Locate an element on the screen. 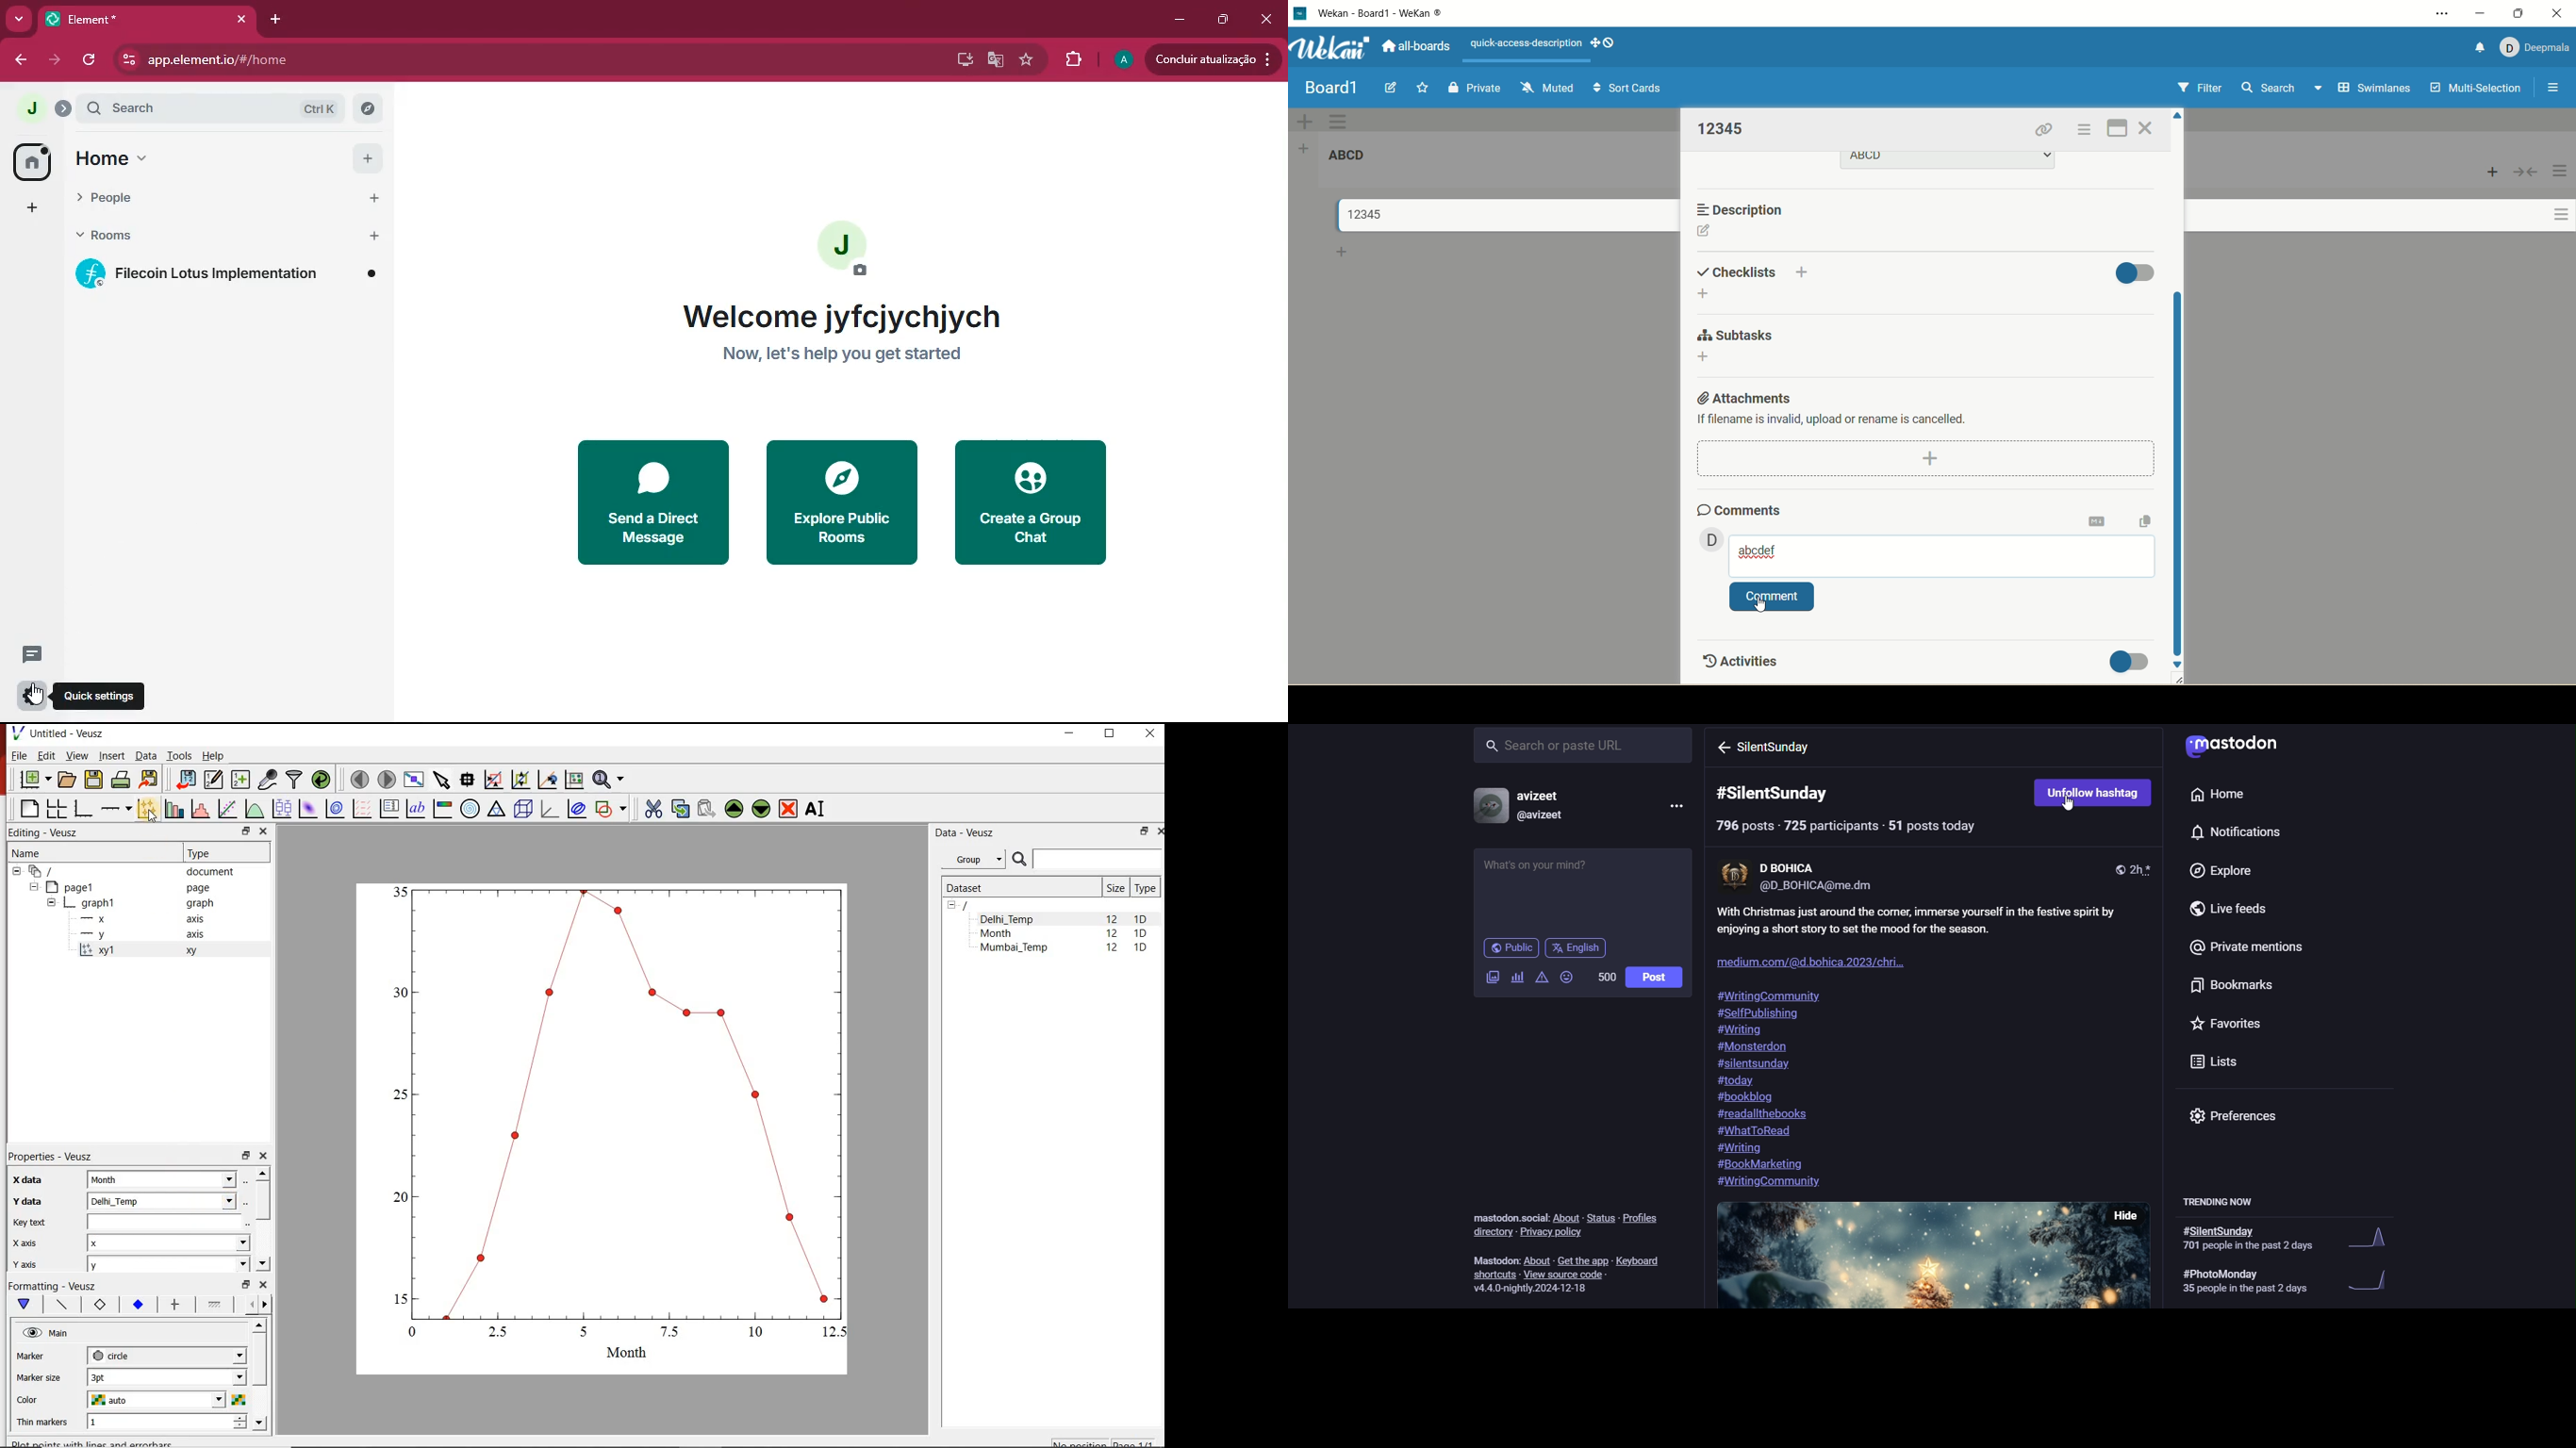  3d scene is located at coordinates (522, 809).